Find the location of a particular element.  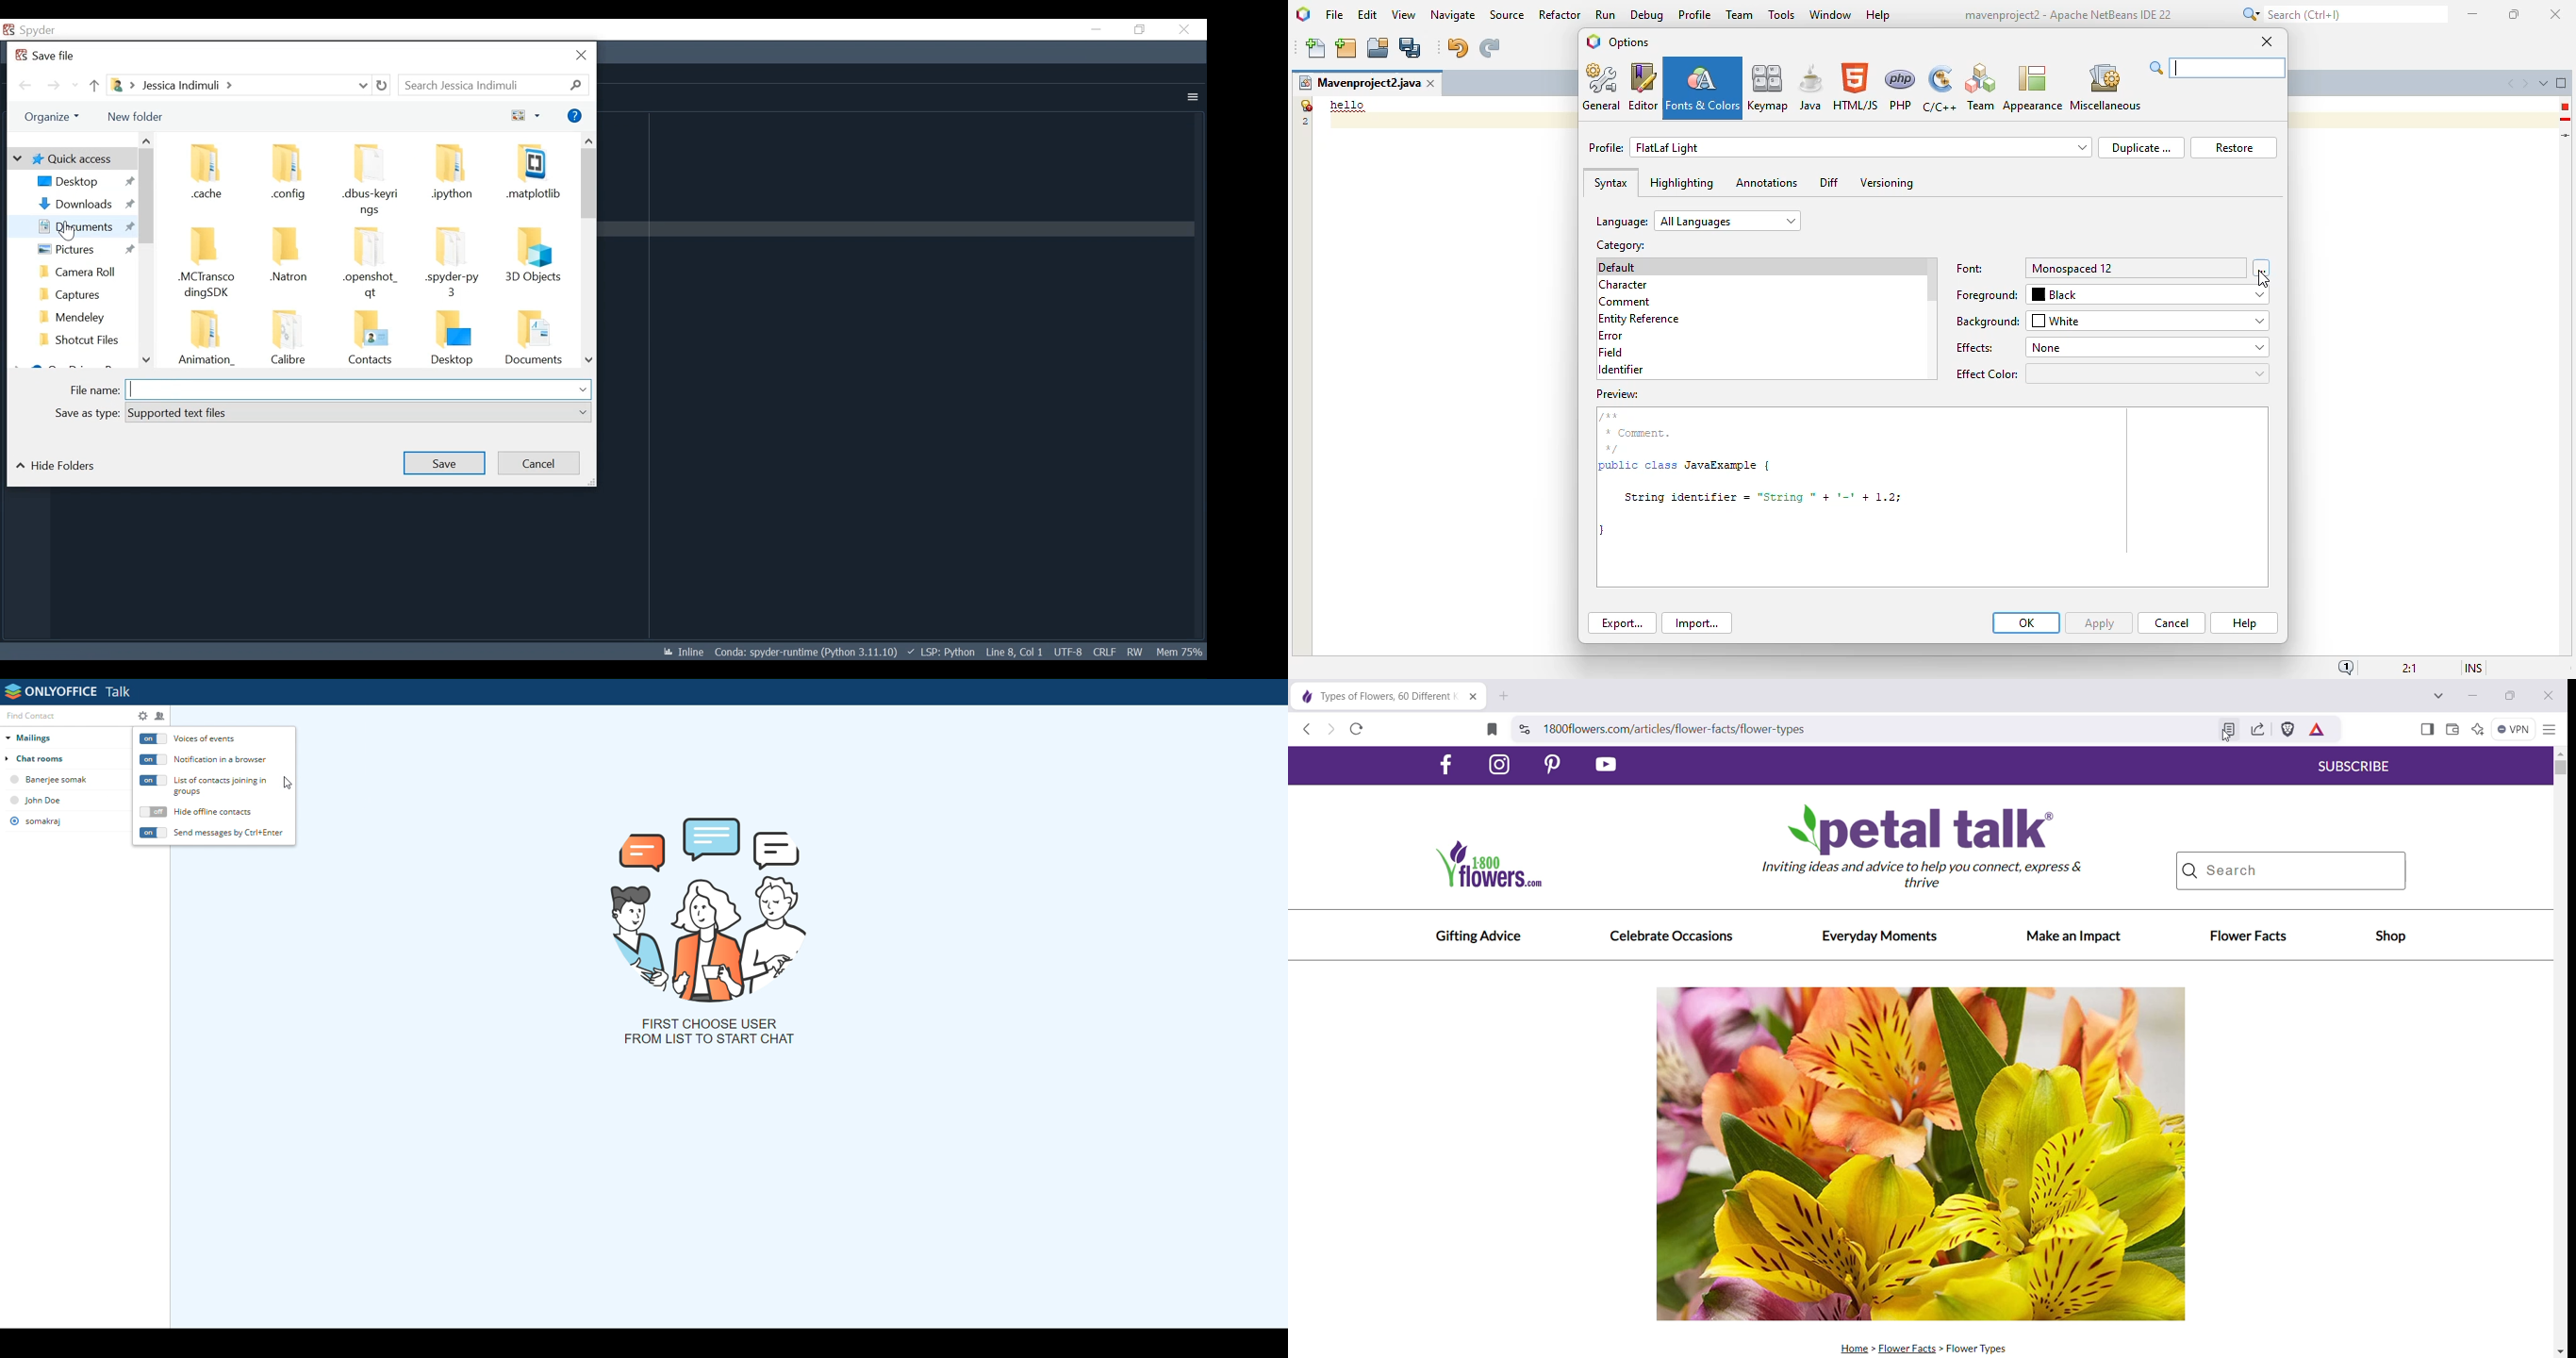

1800flowers.com is located at coordinates (1511, 868).